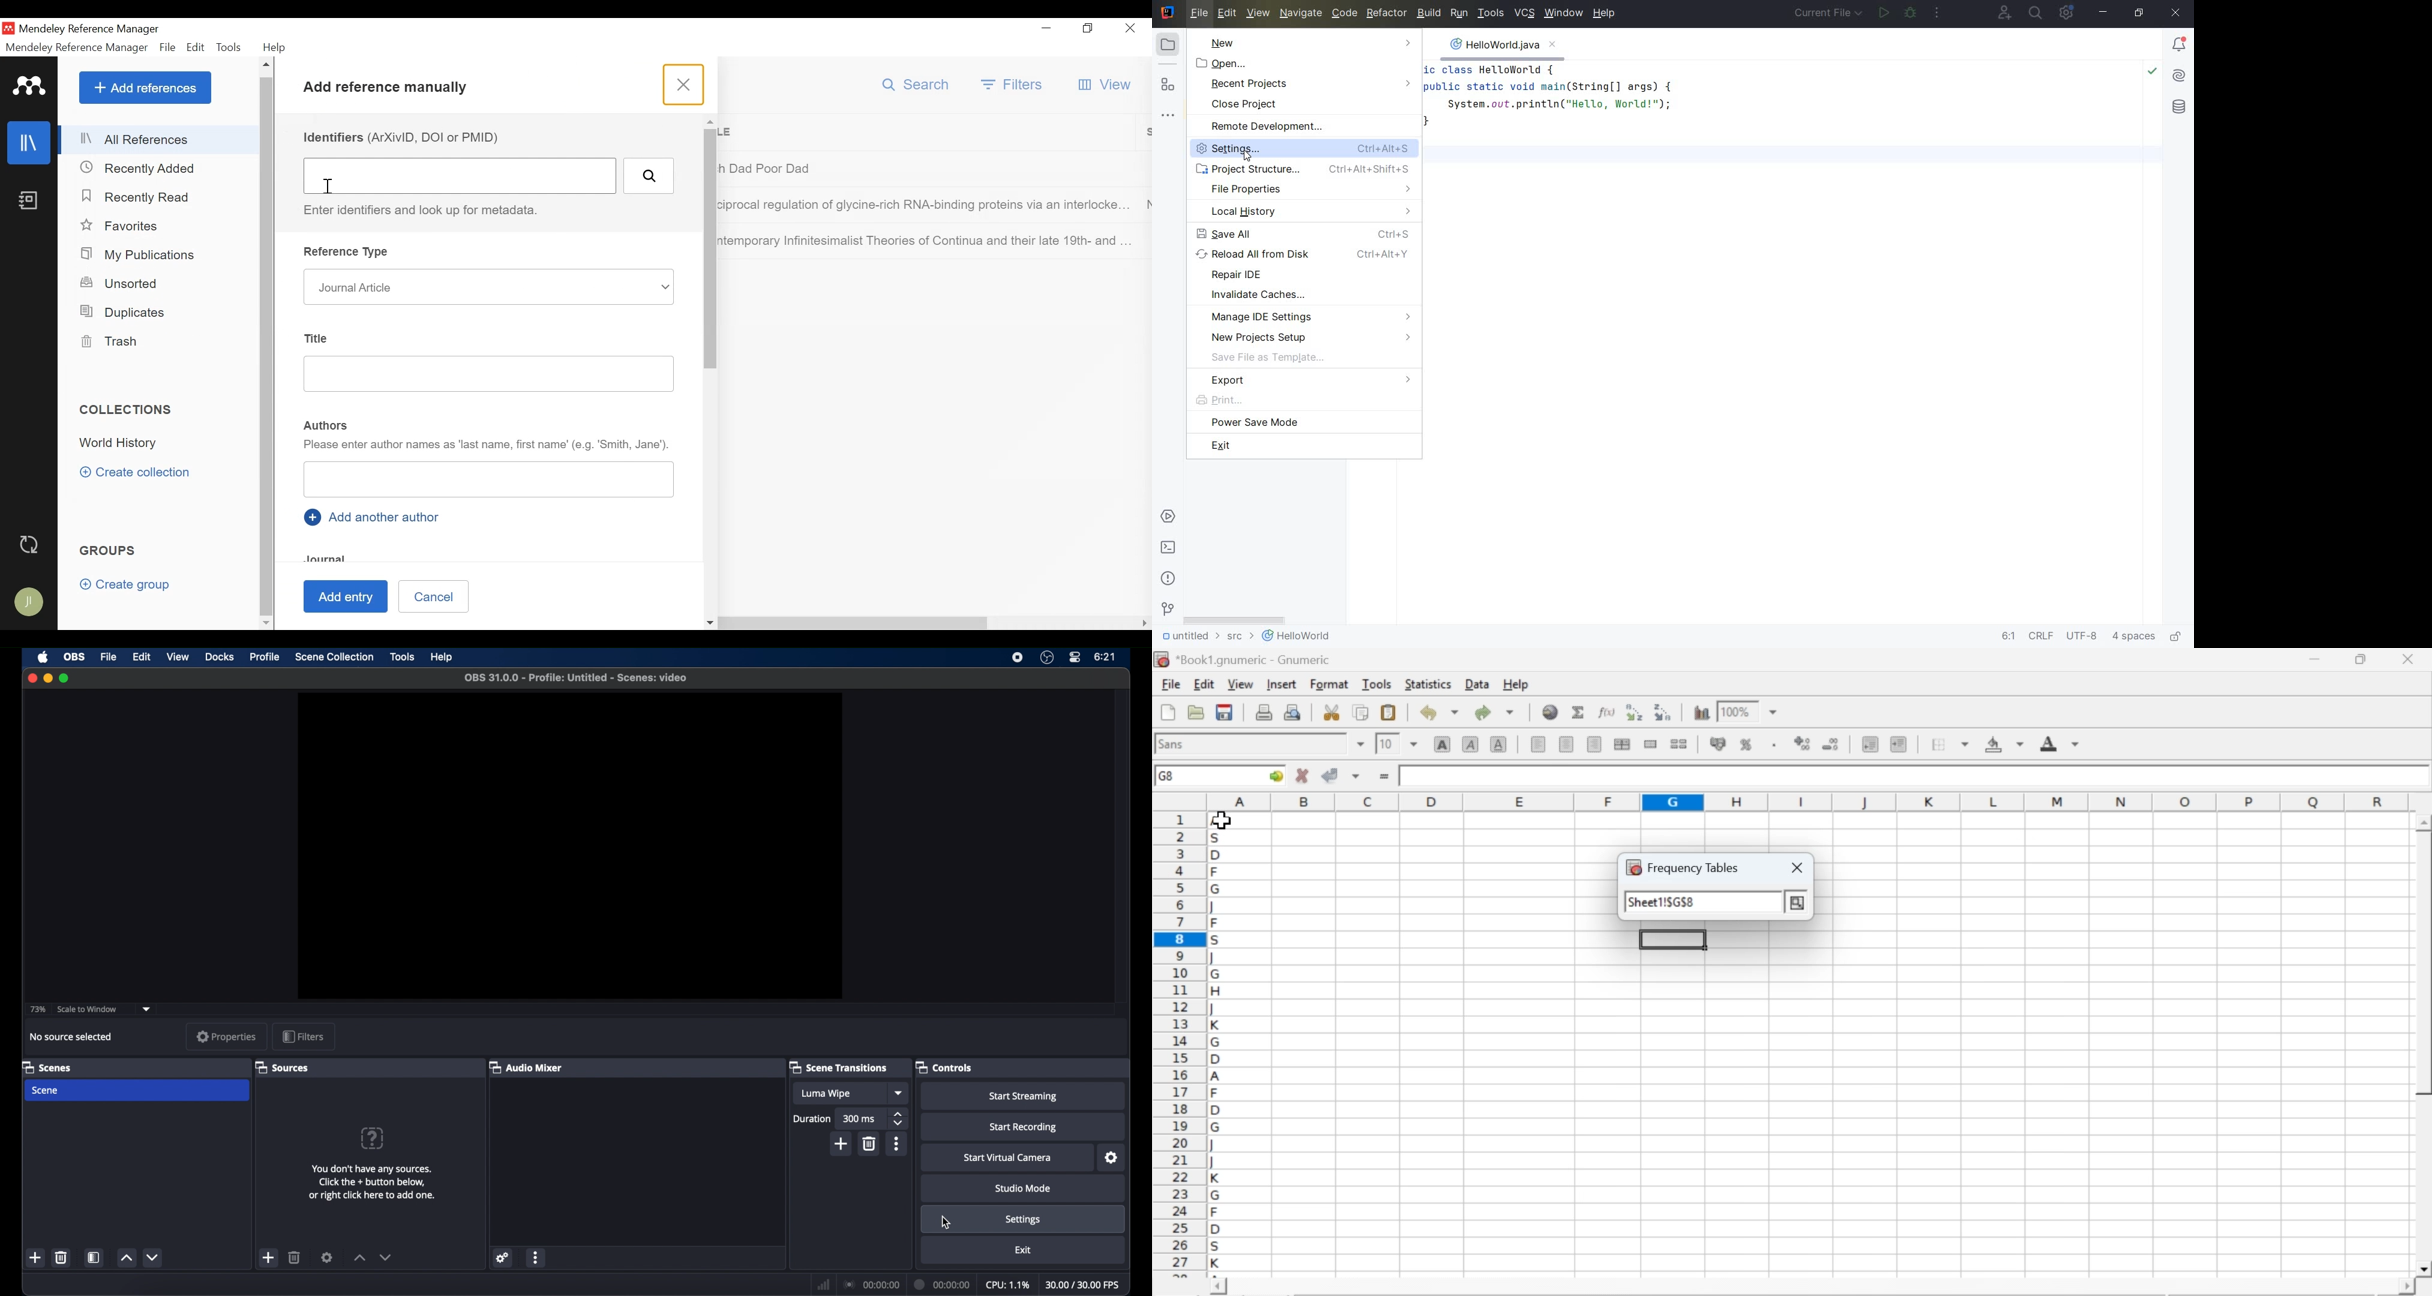 The width and height of the screenshot is (2436, 1316). Describe the element at coordinates (37, 1010) in the screenshot. I see `73%` at that location.